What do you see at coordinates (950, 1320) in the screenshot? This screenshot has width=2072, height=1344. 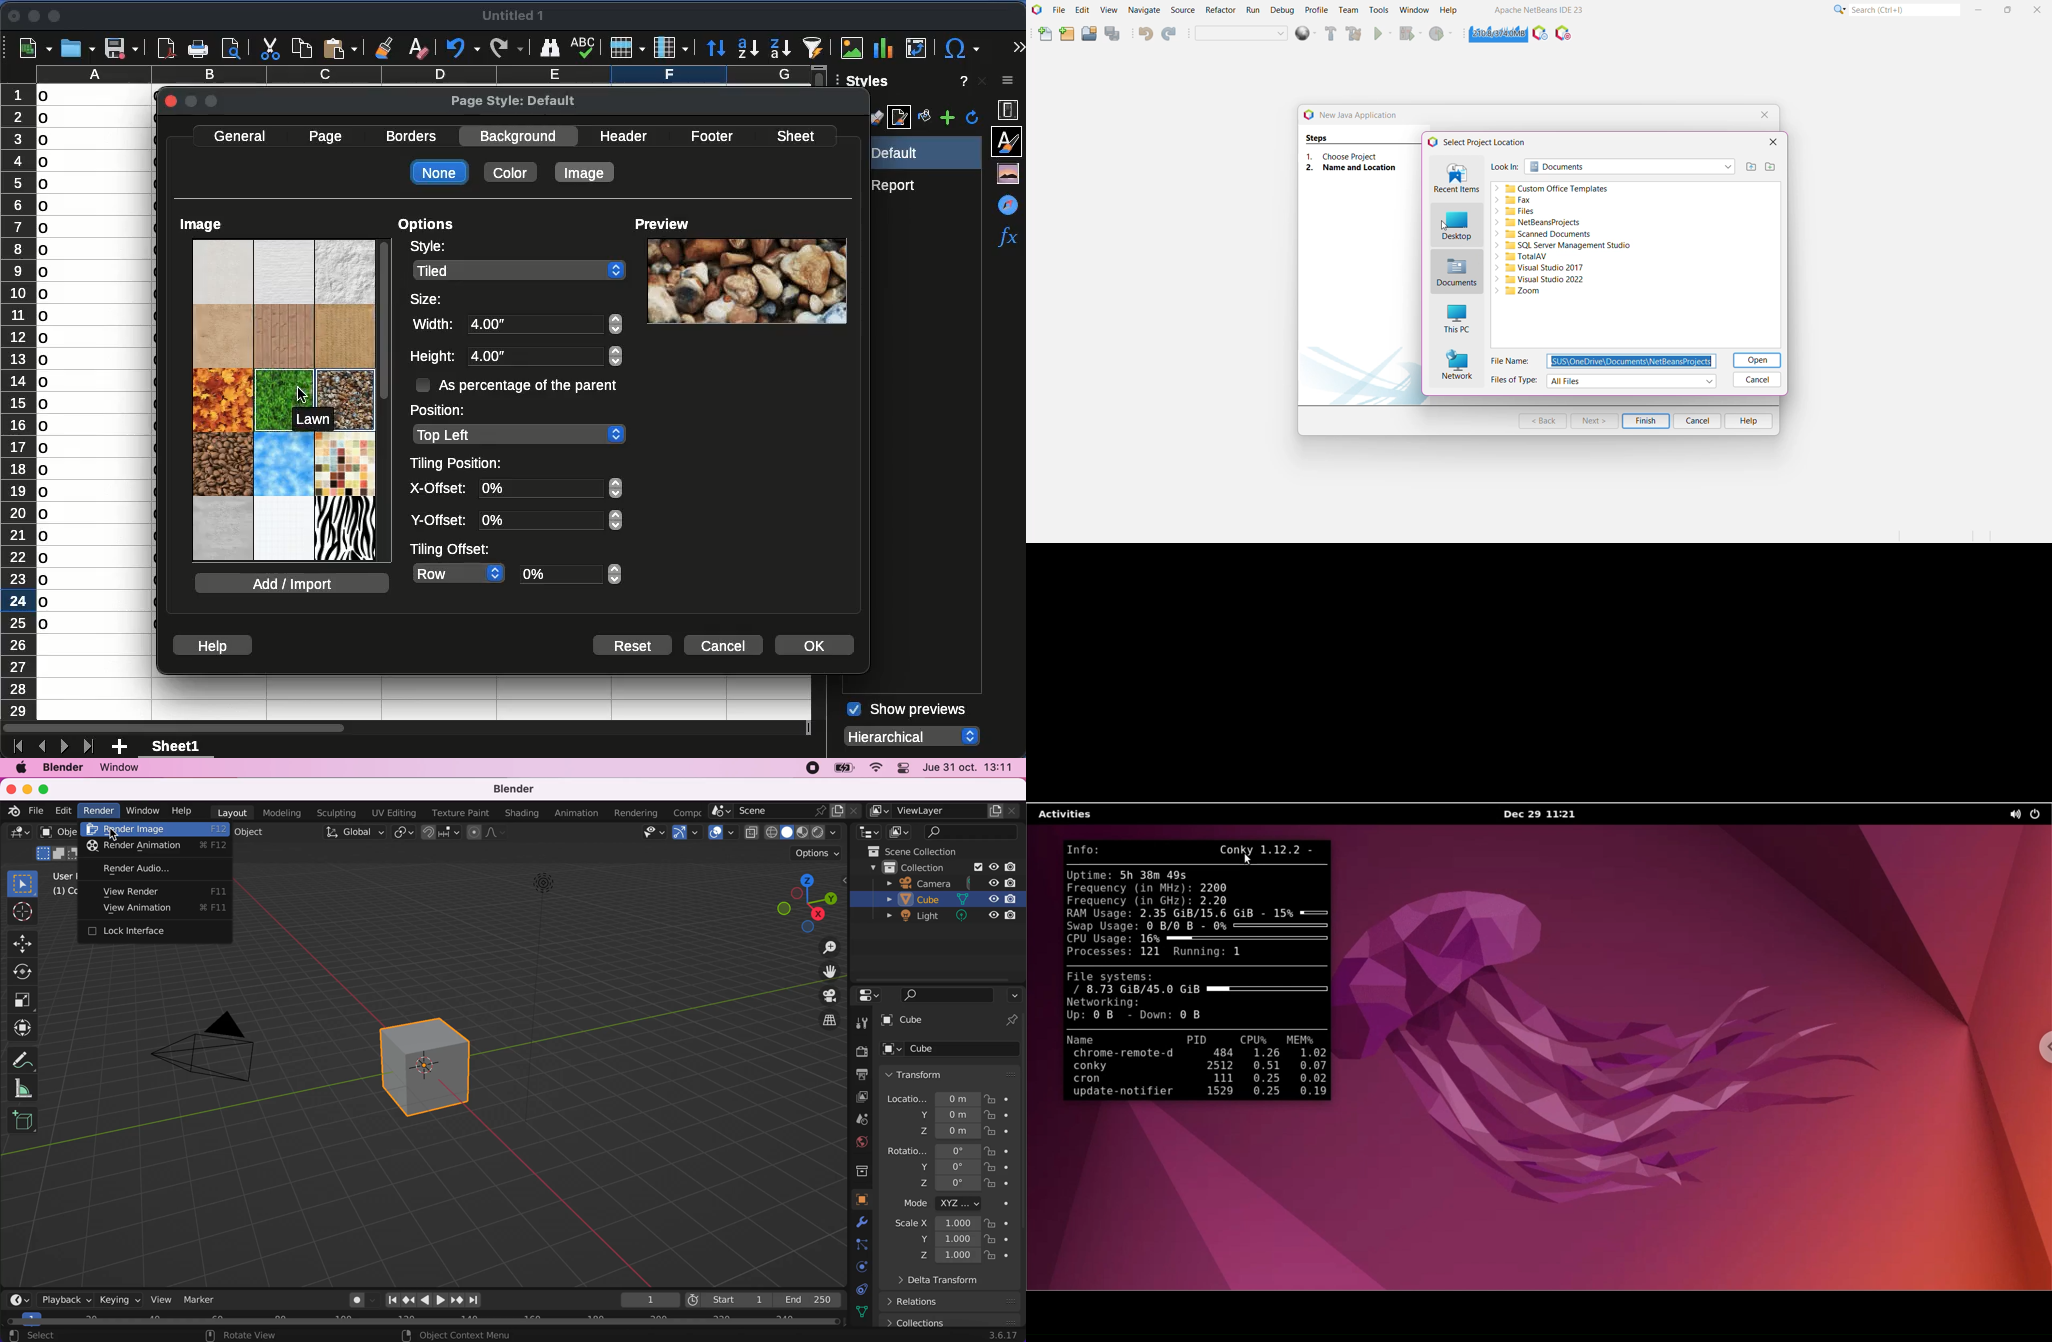 I see `collections` at bounding box center [950, 1320].